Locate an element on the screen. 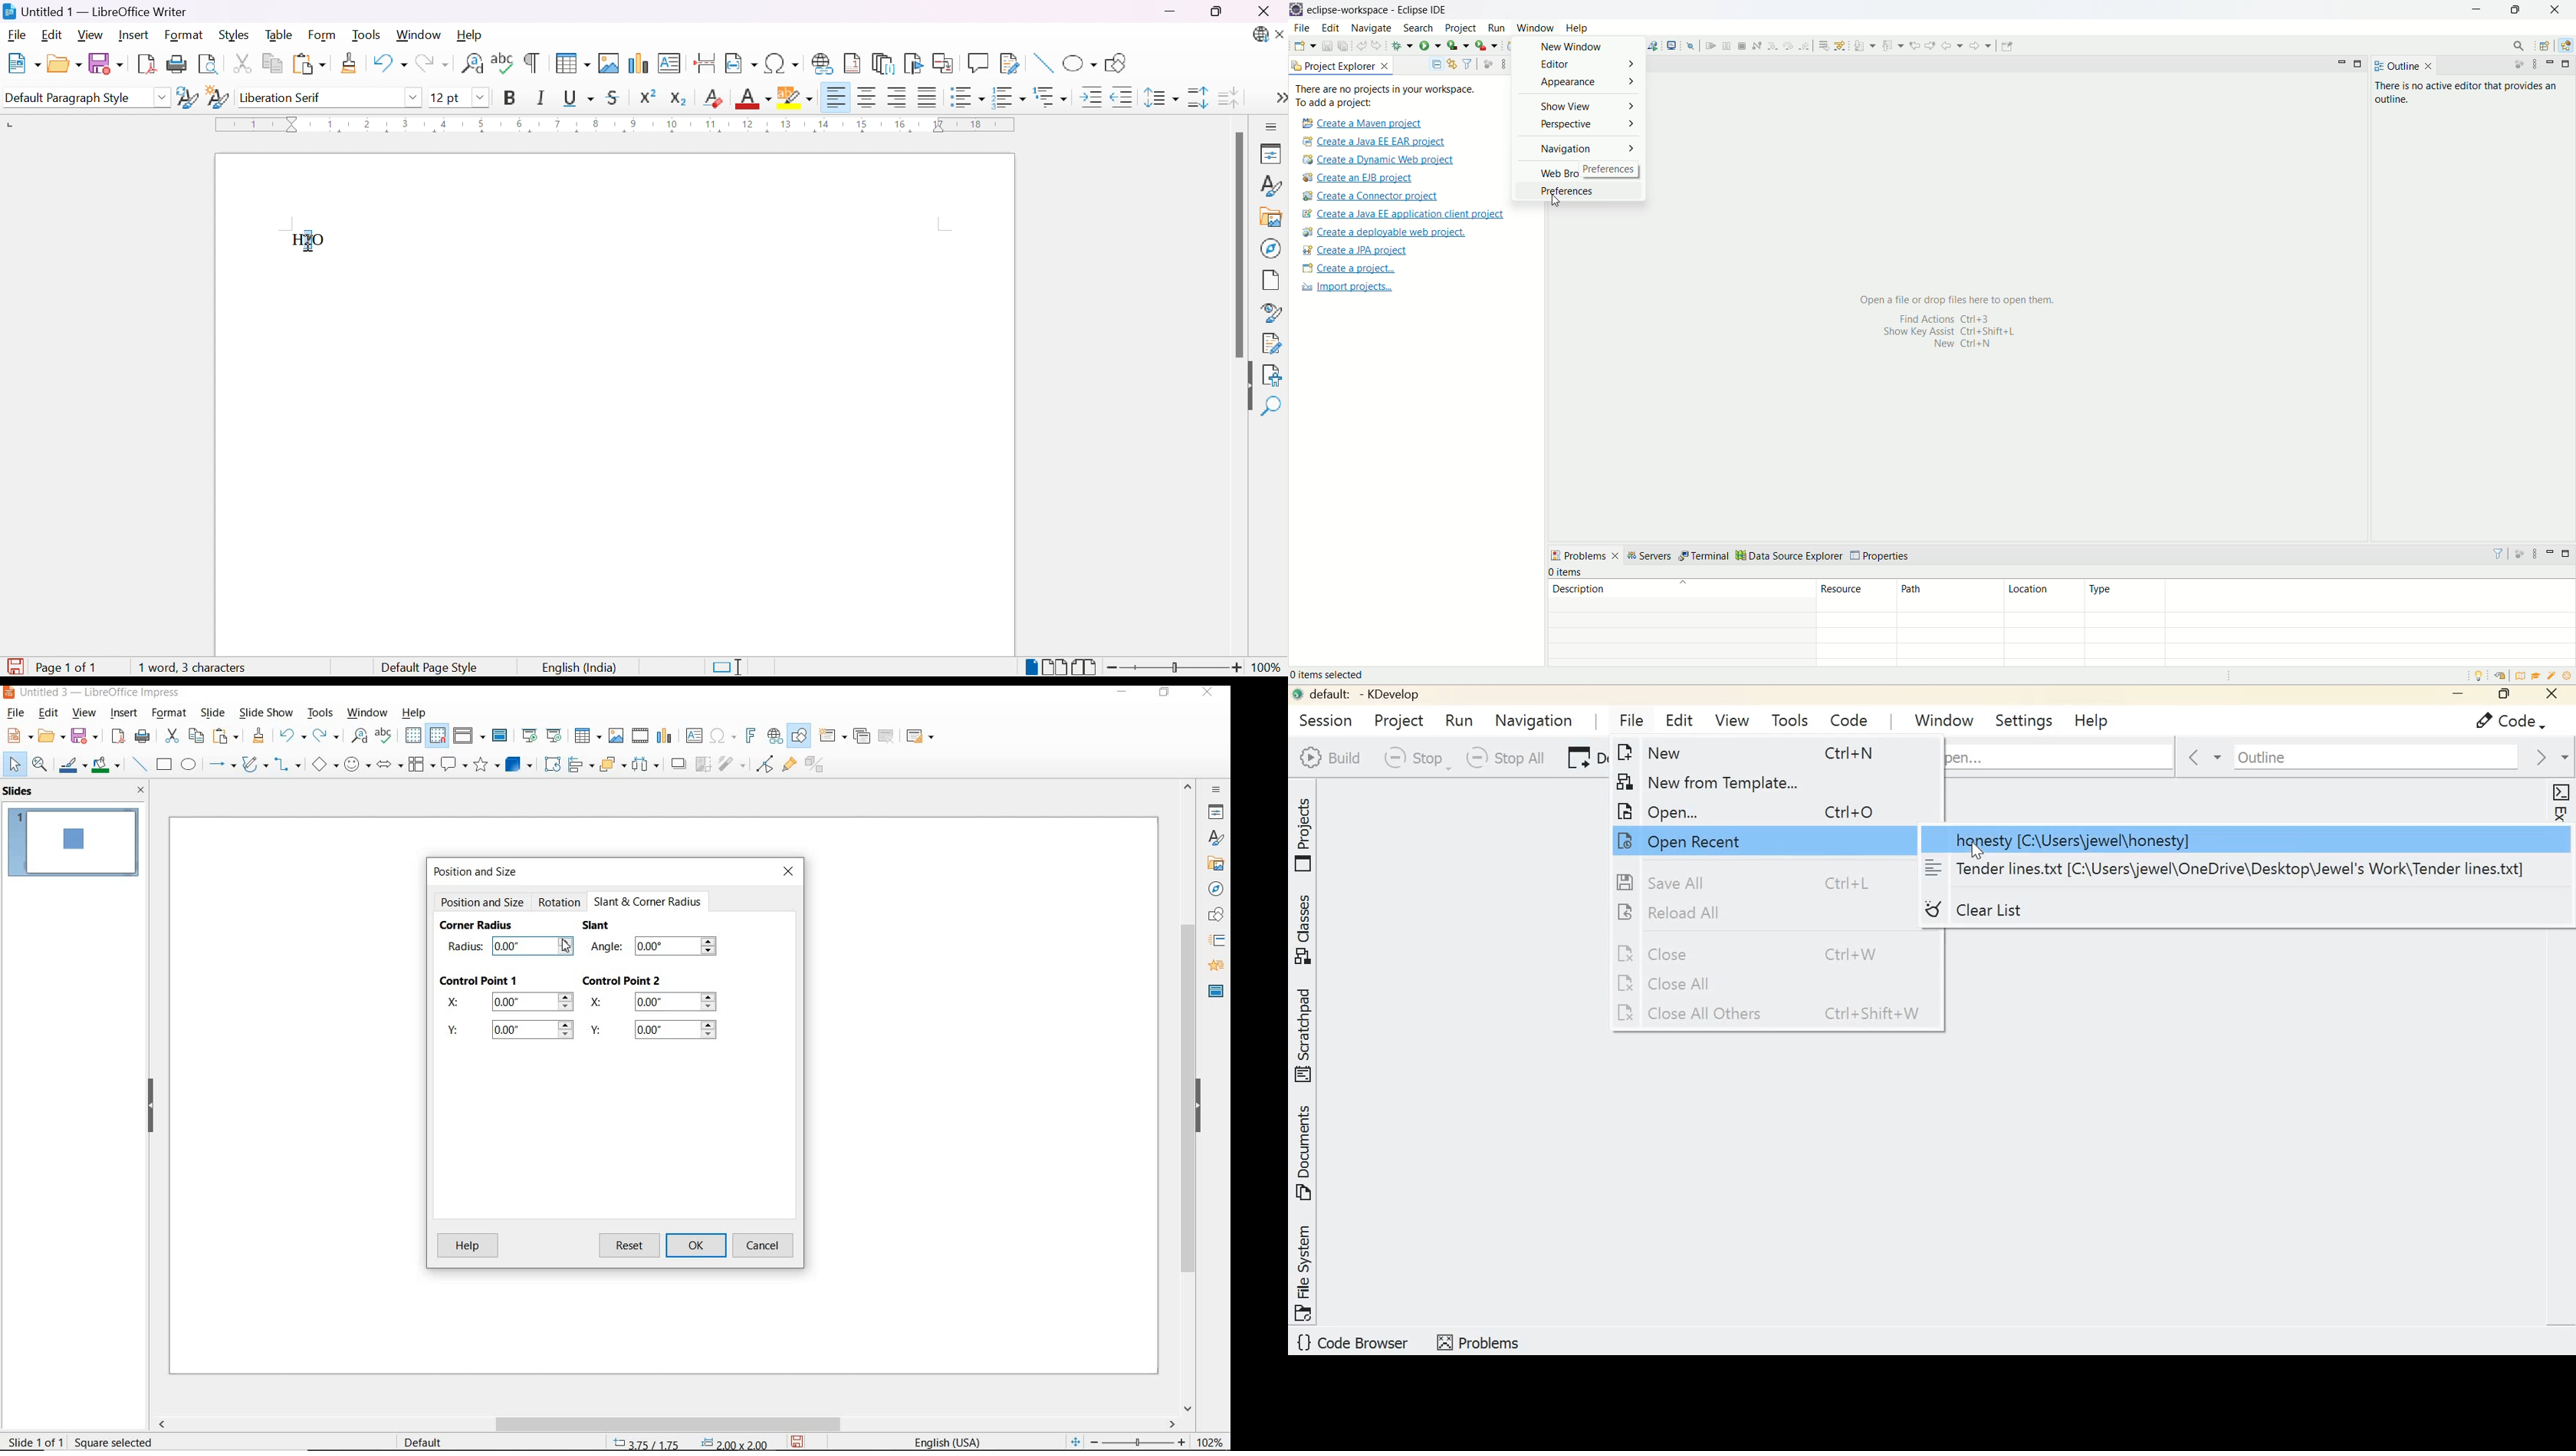  create JPA project is located at coordinates (1356, 250).